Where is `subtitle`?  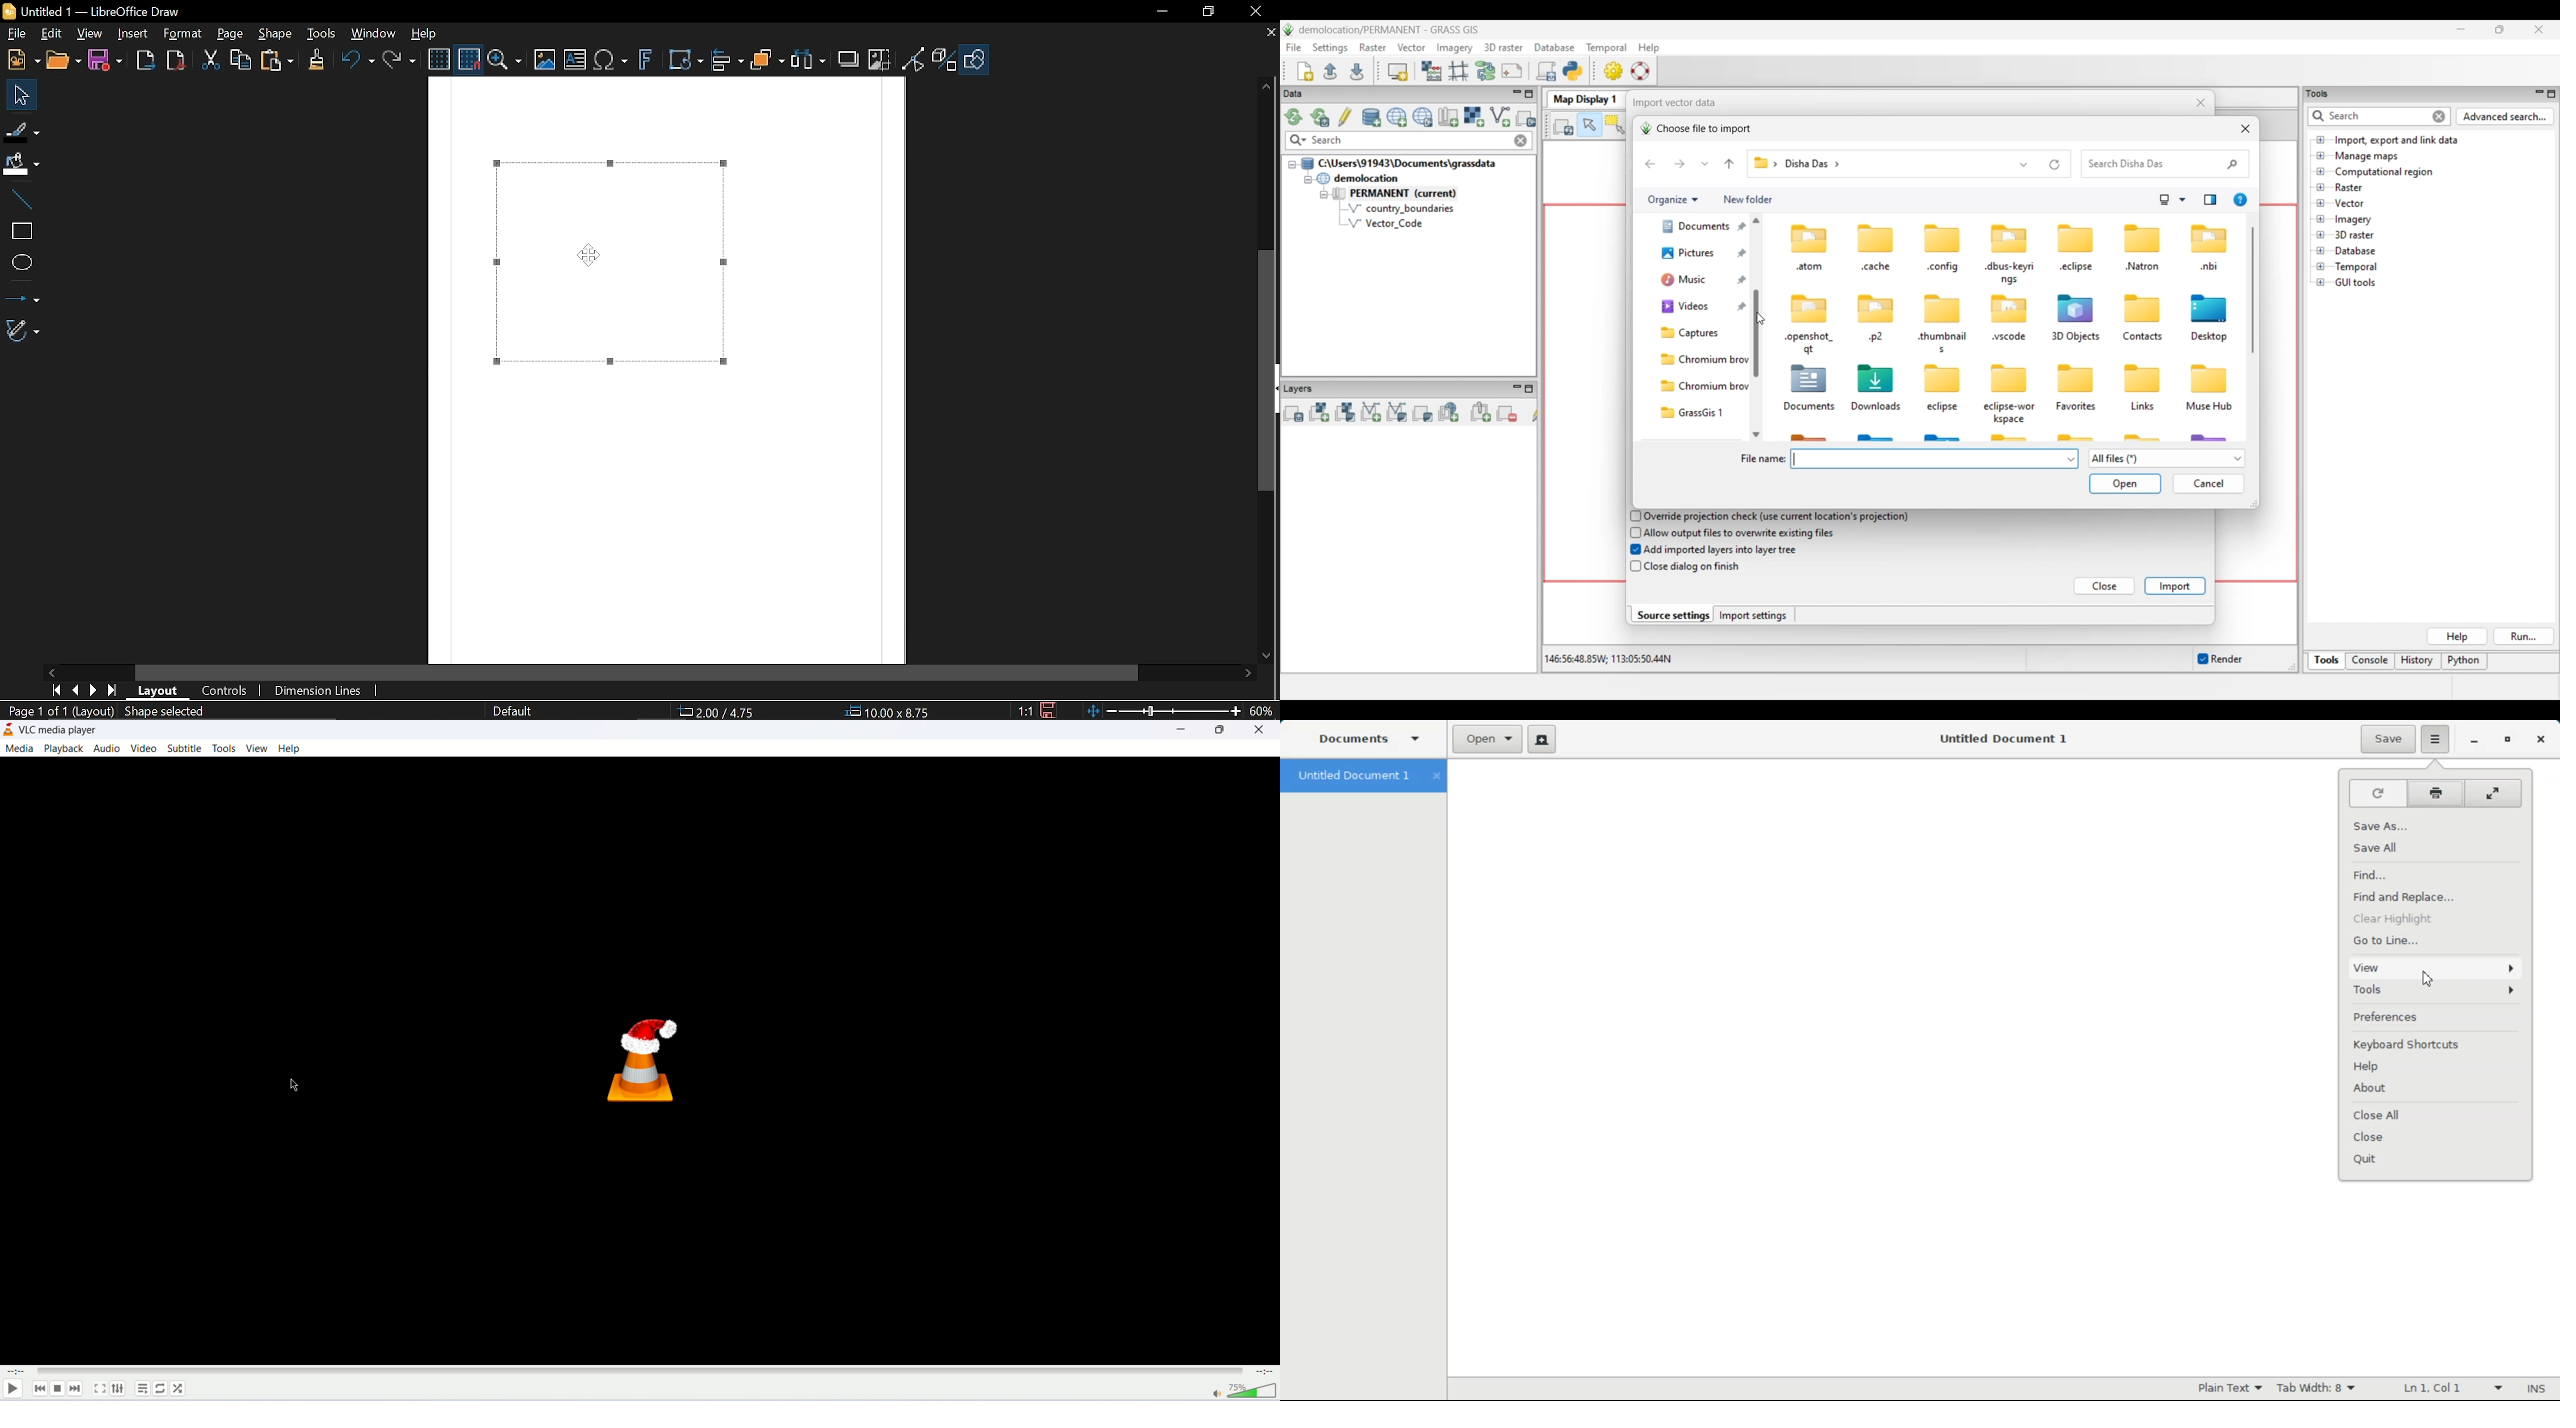
subtitle is located at coordinates (183, 749).